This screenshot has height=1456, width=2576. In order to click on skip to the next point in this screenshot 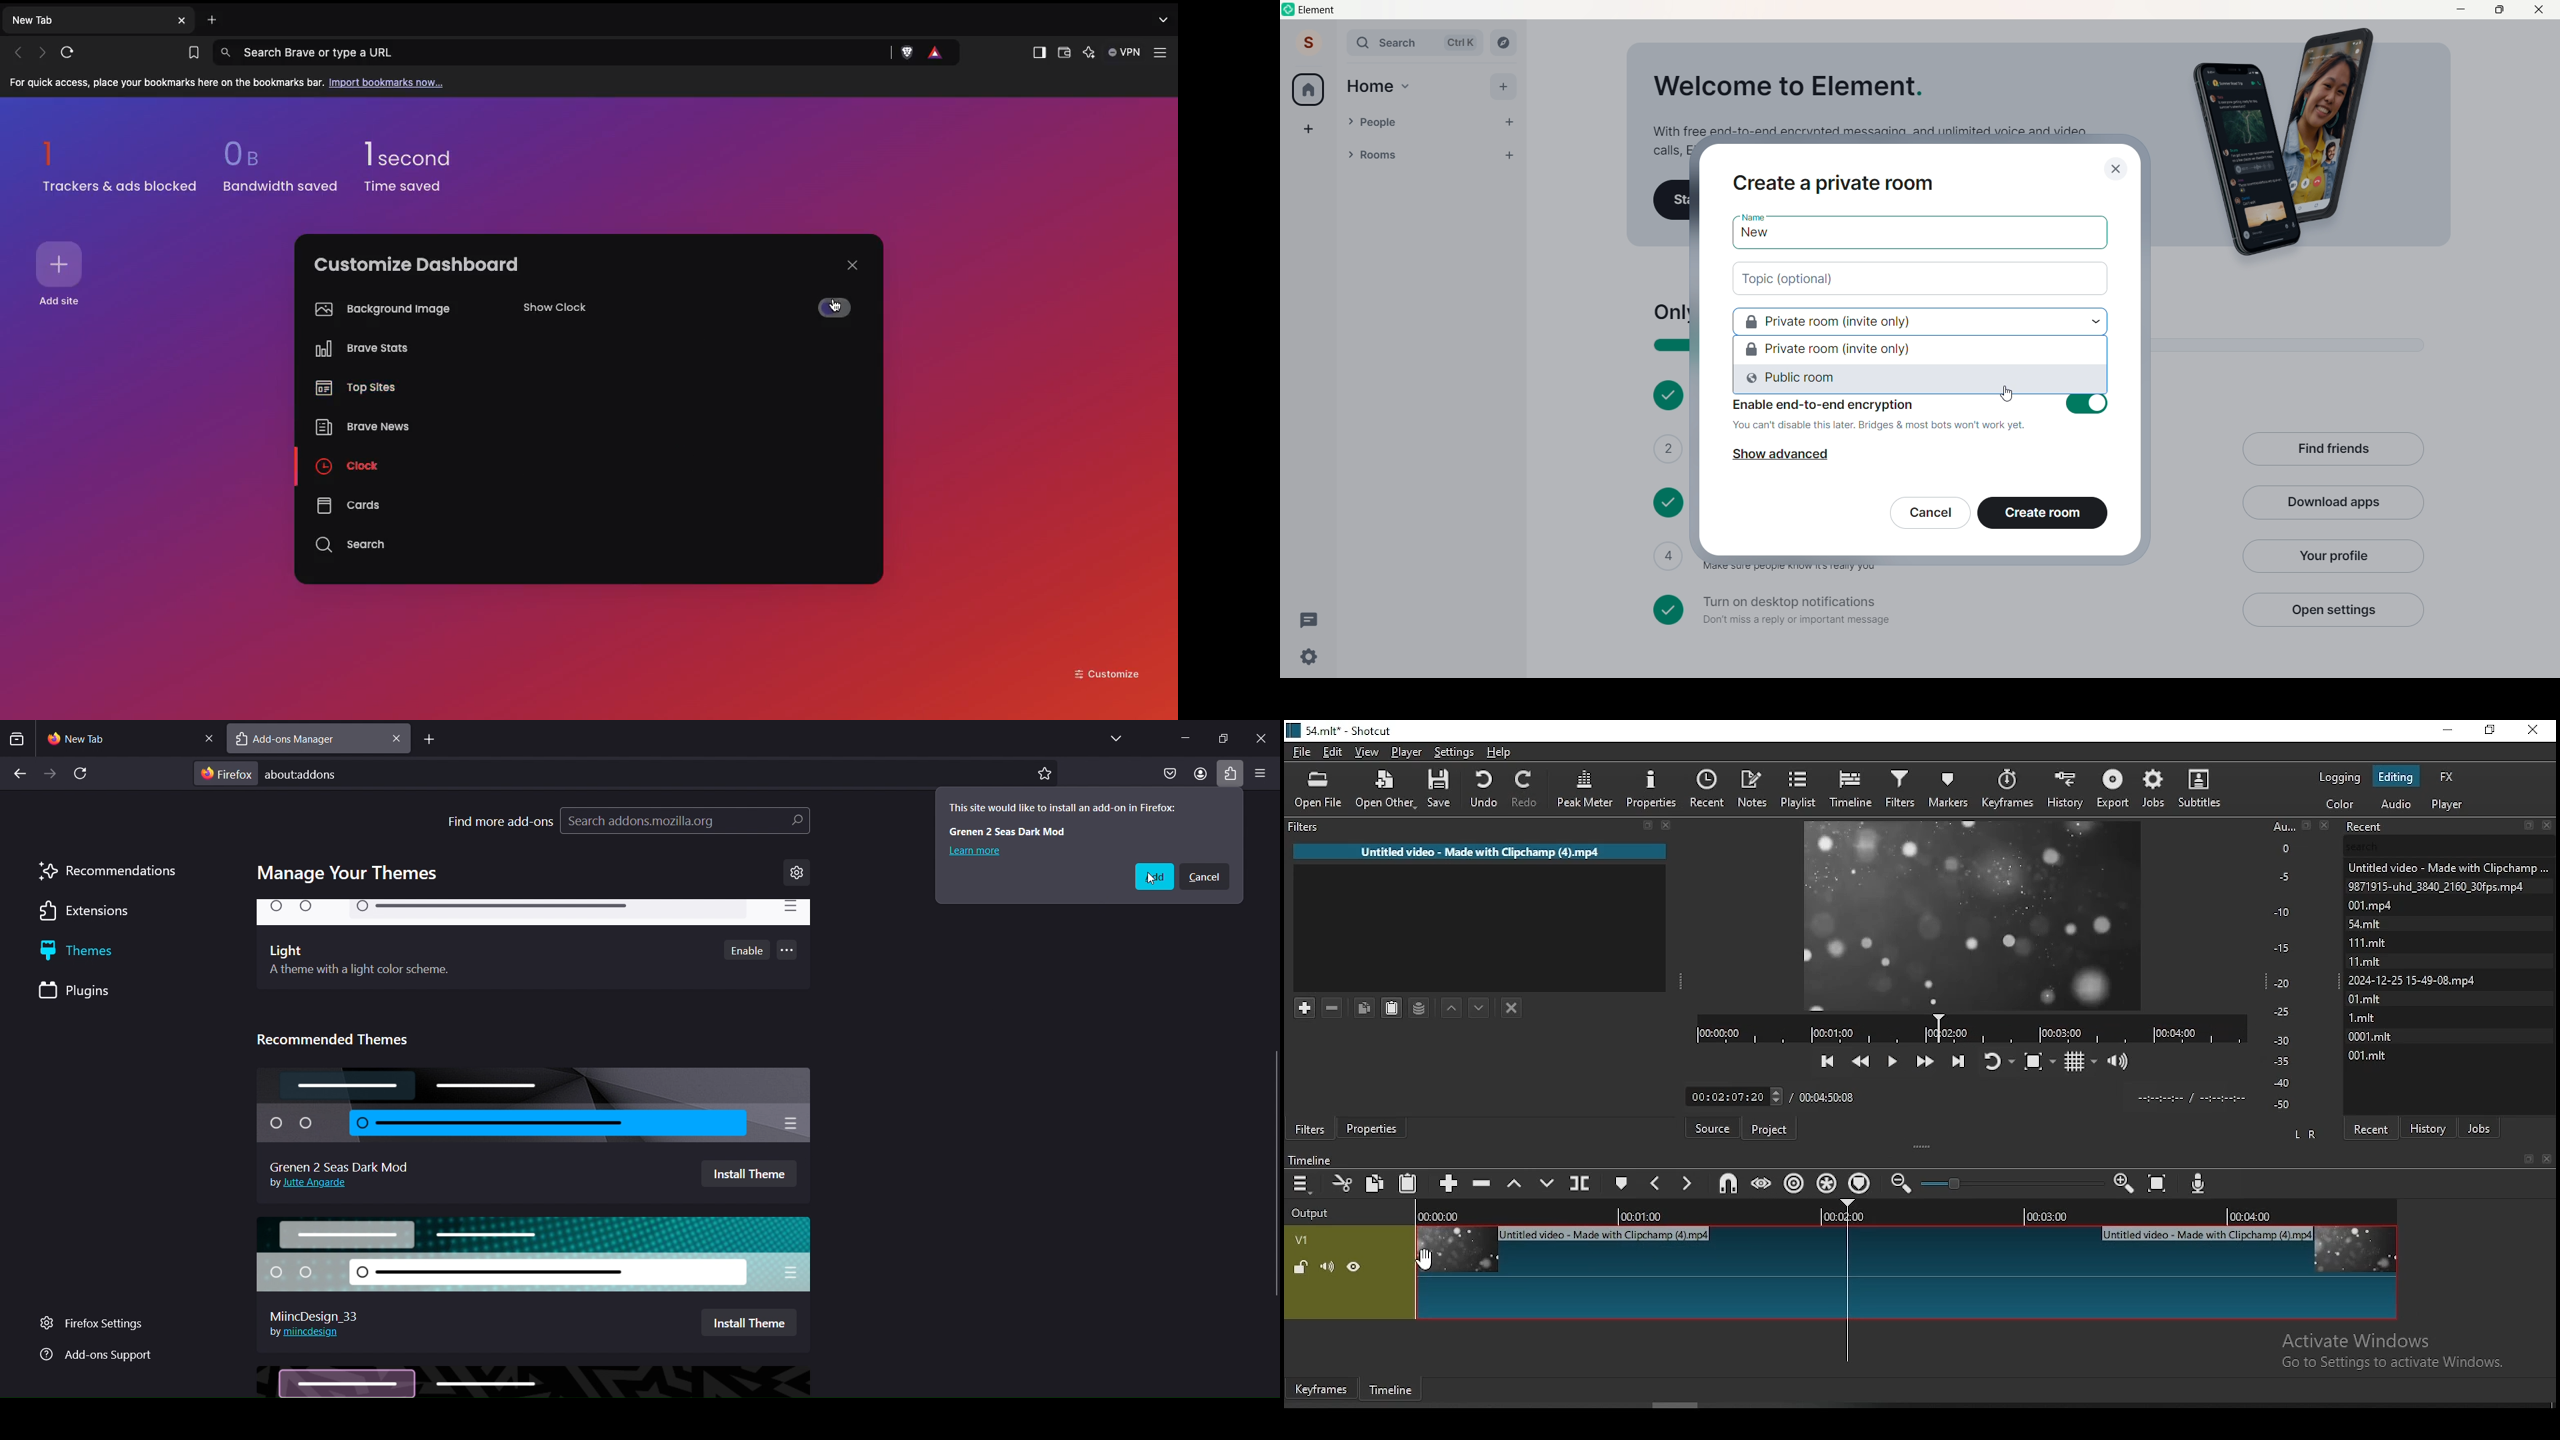, I will do `click(1956, 1059)`.